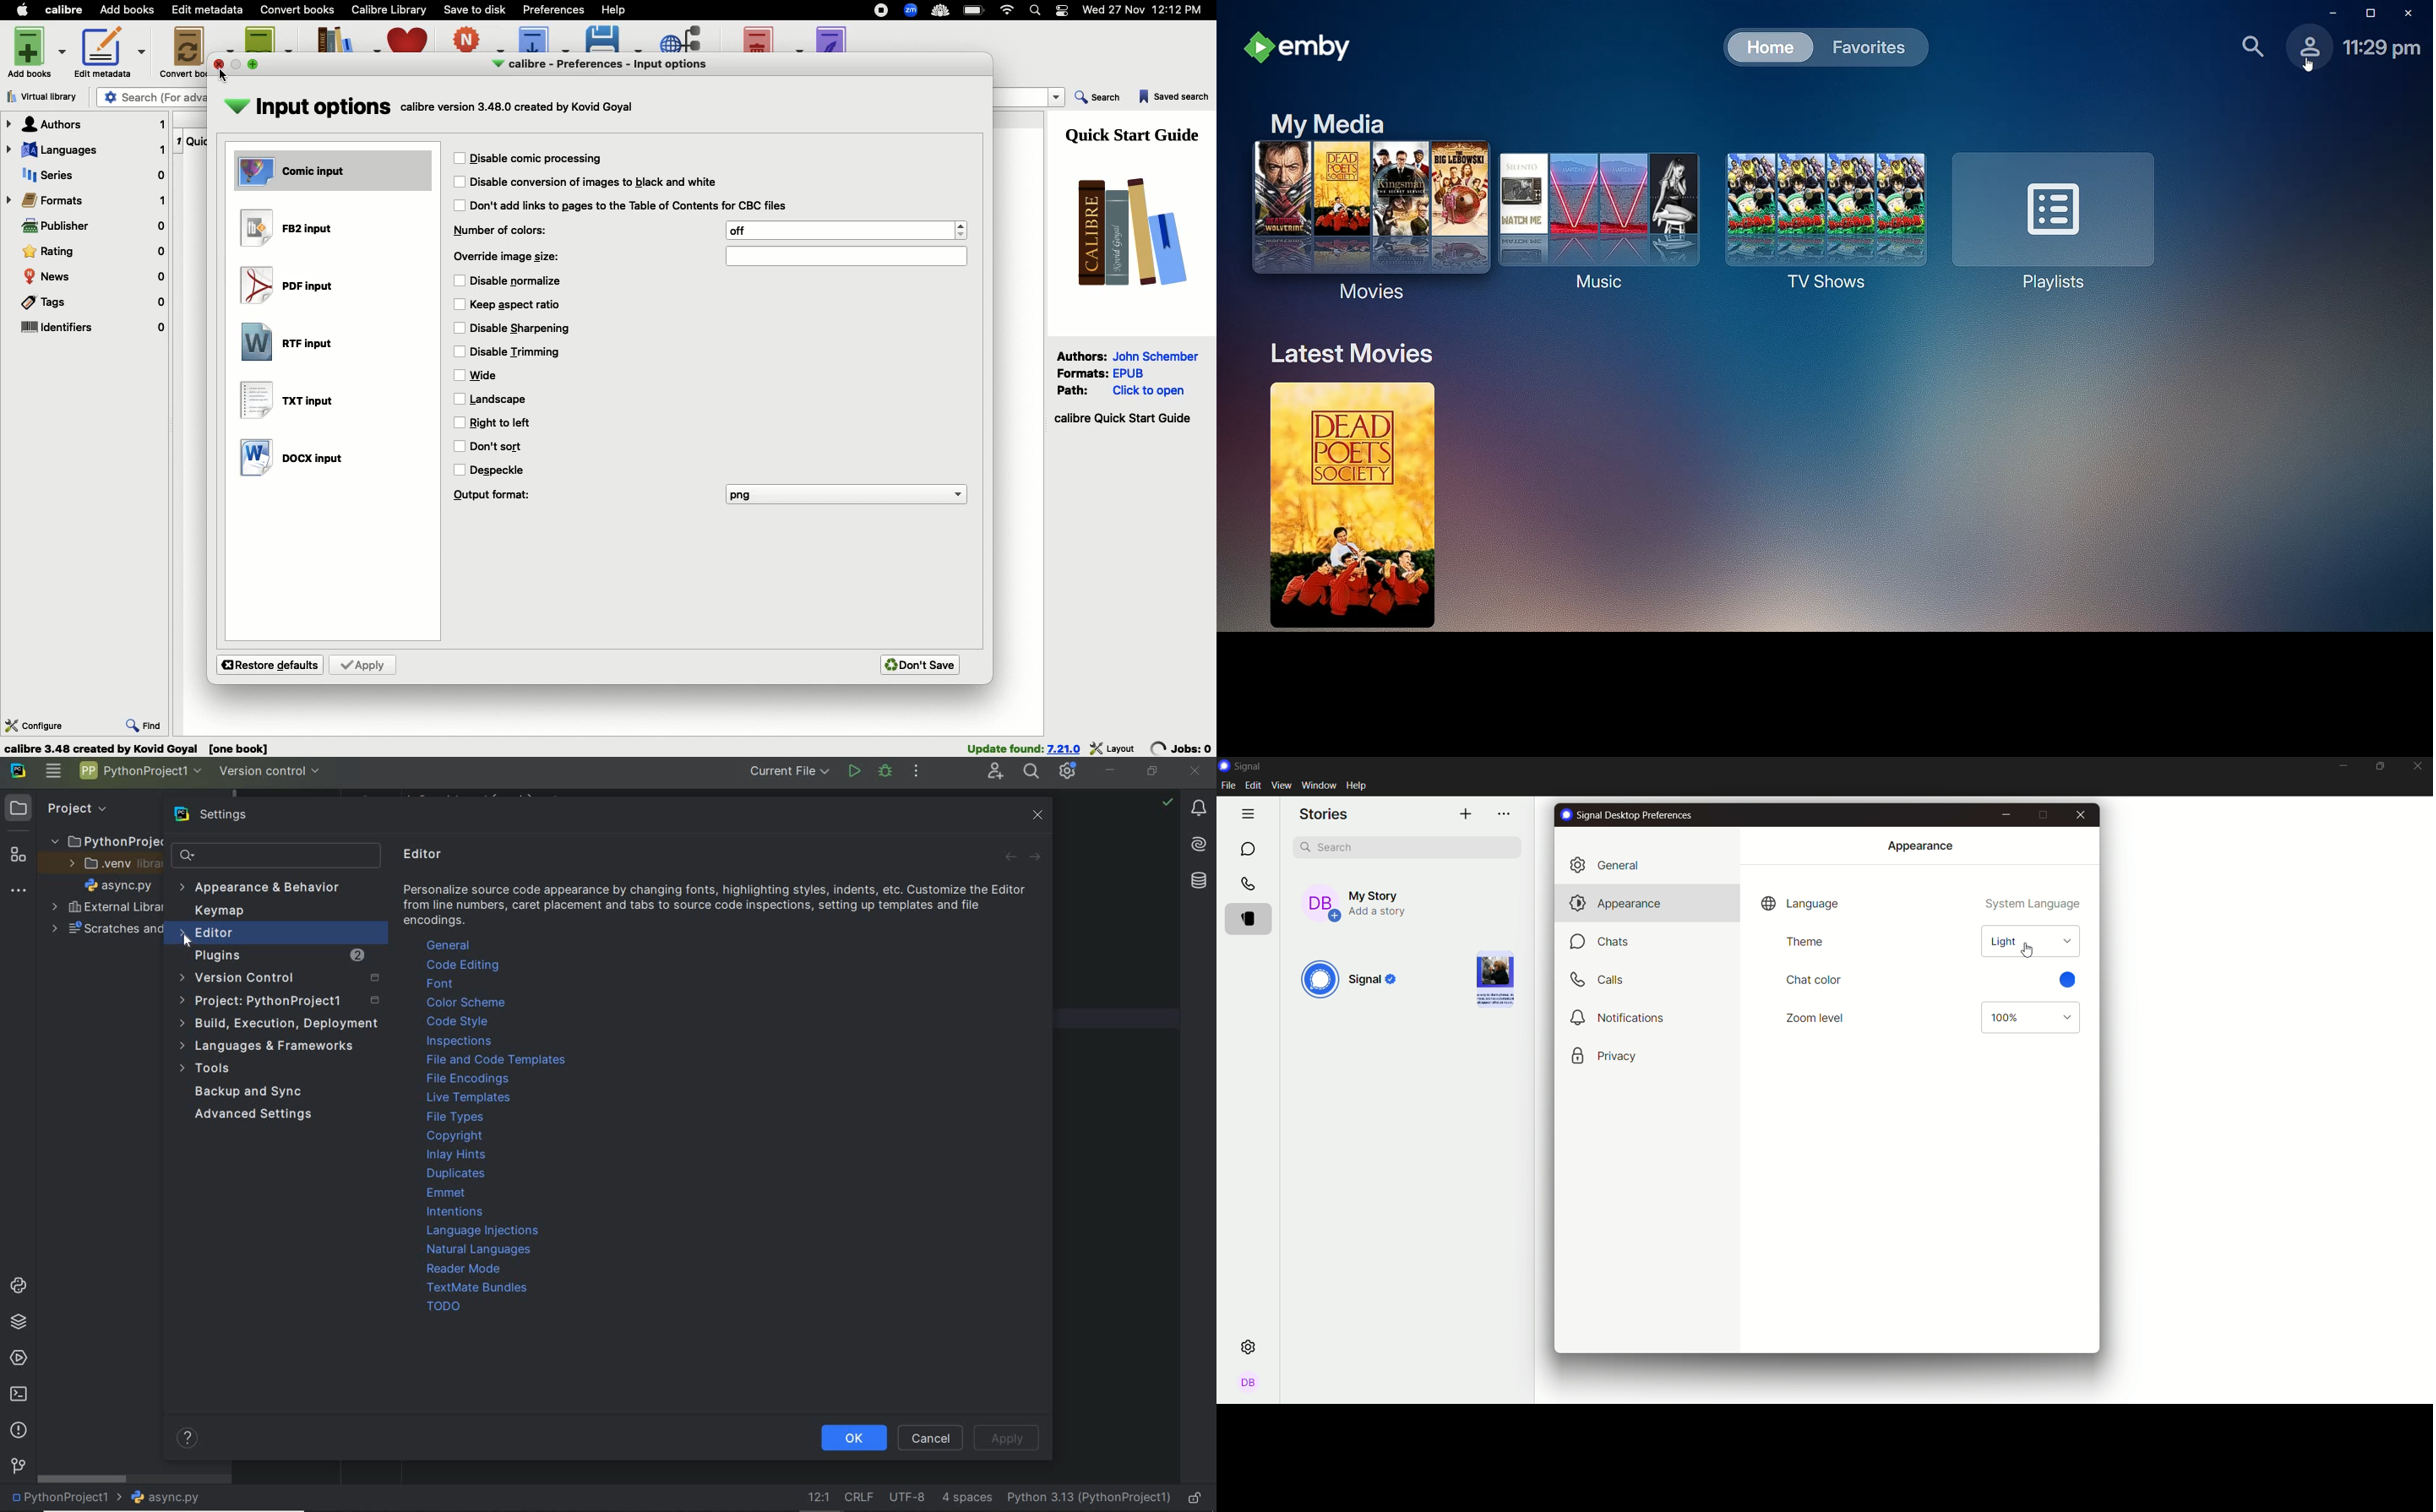 The height and width of the screenshot is (1512, 2436). Describe the element at coordinates (2029, 941) in the screenshot. I see `light` at that location.